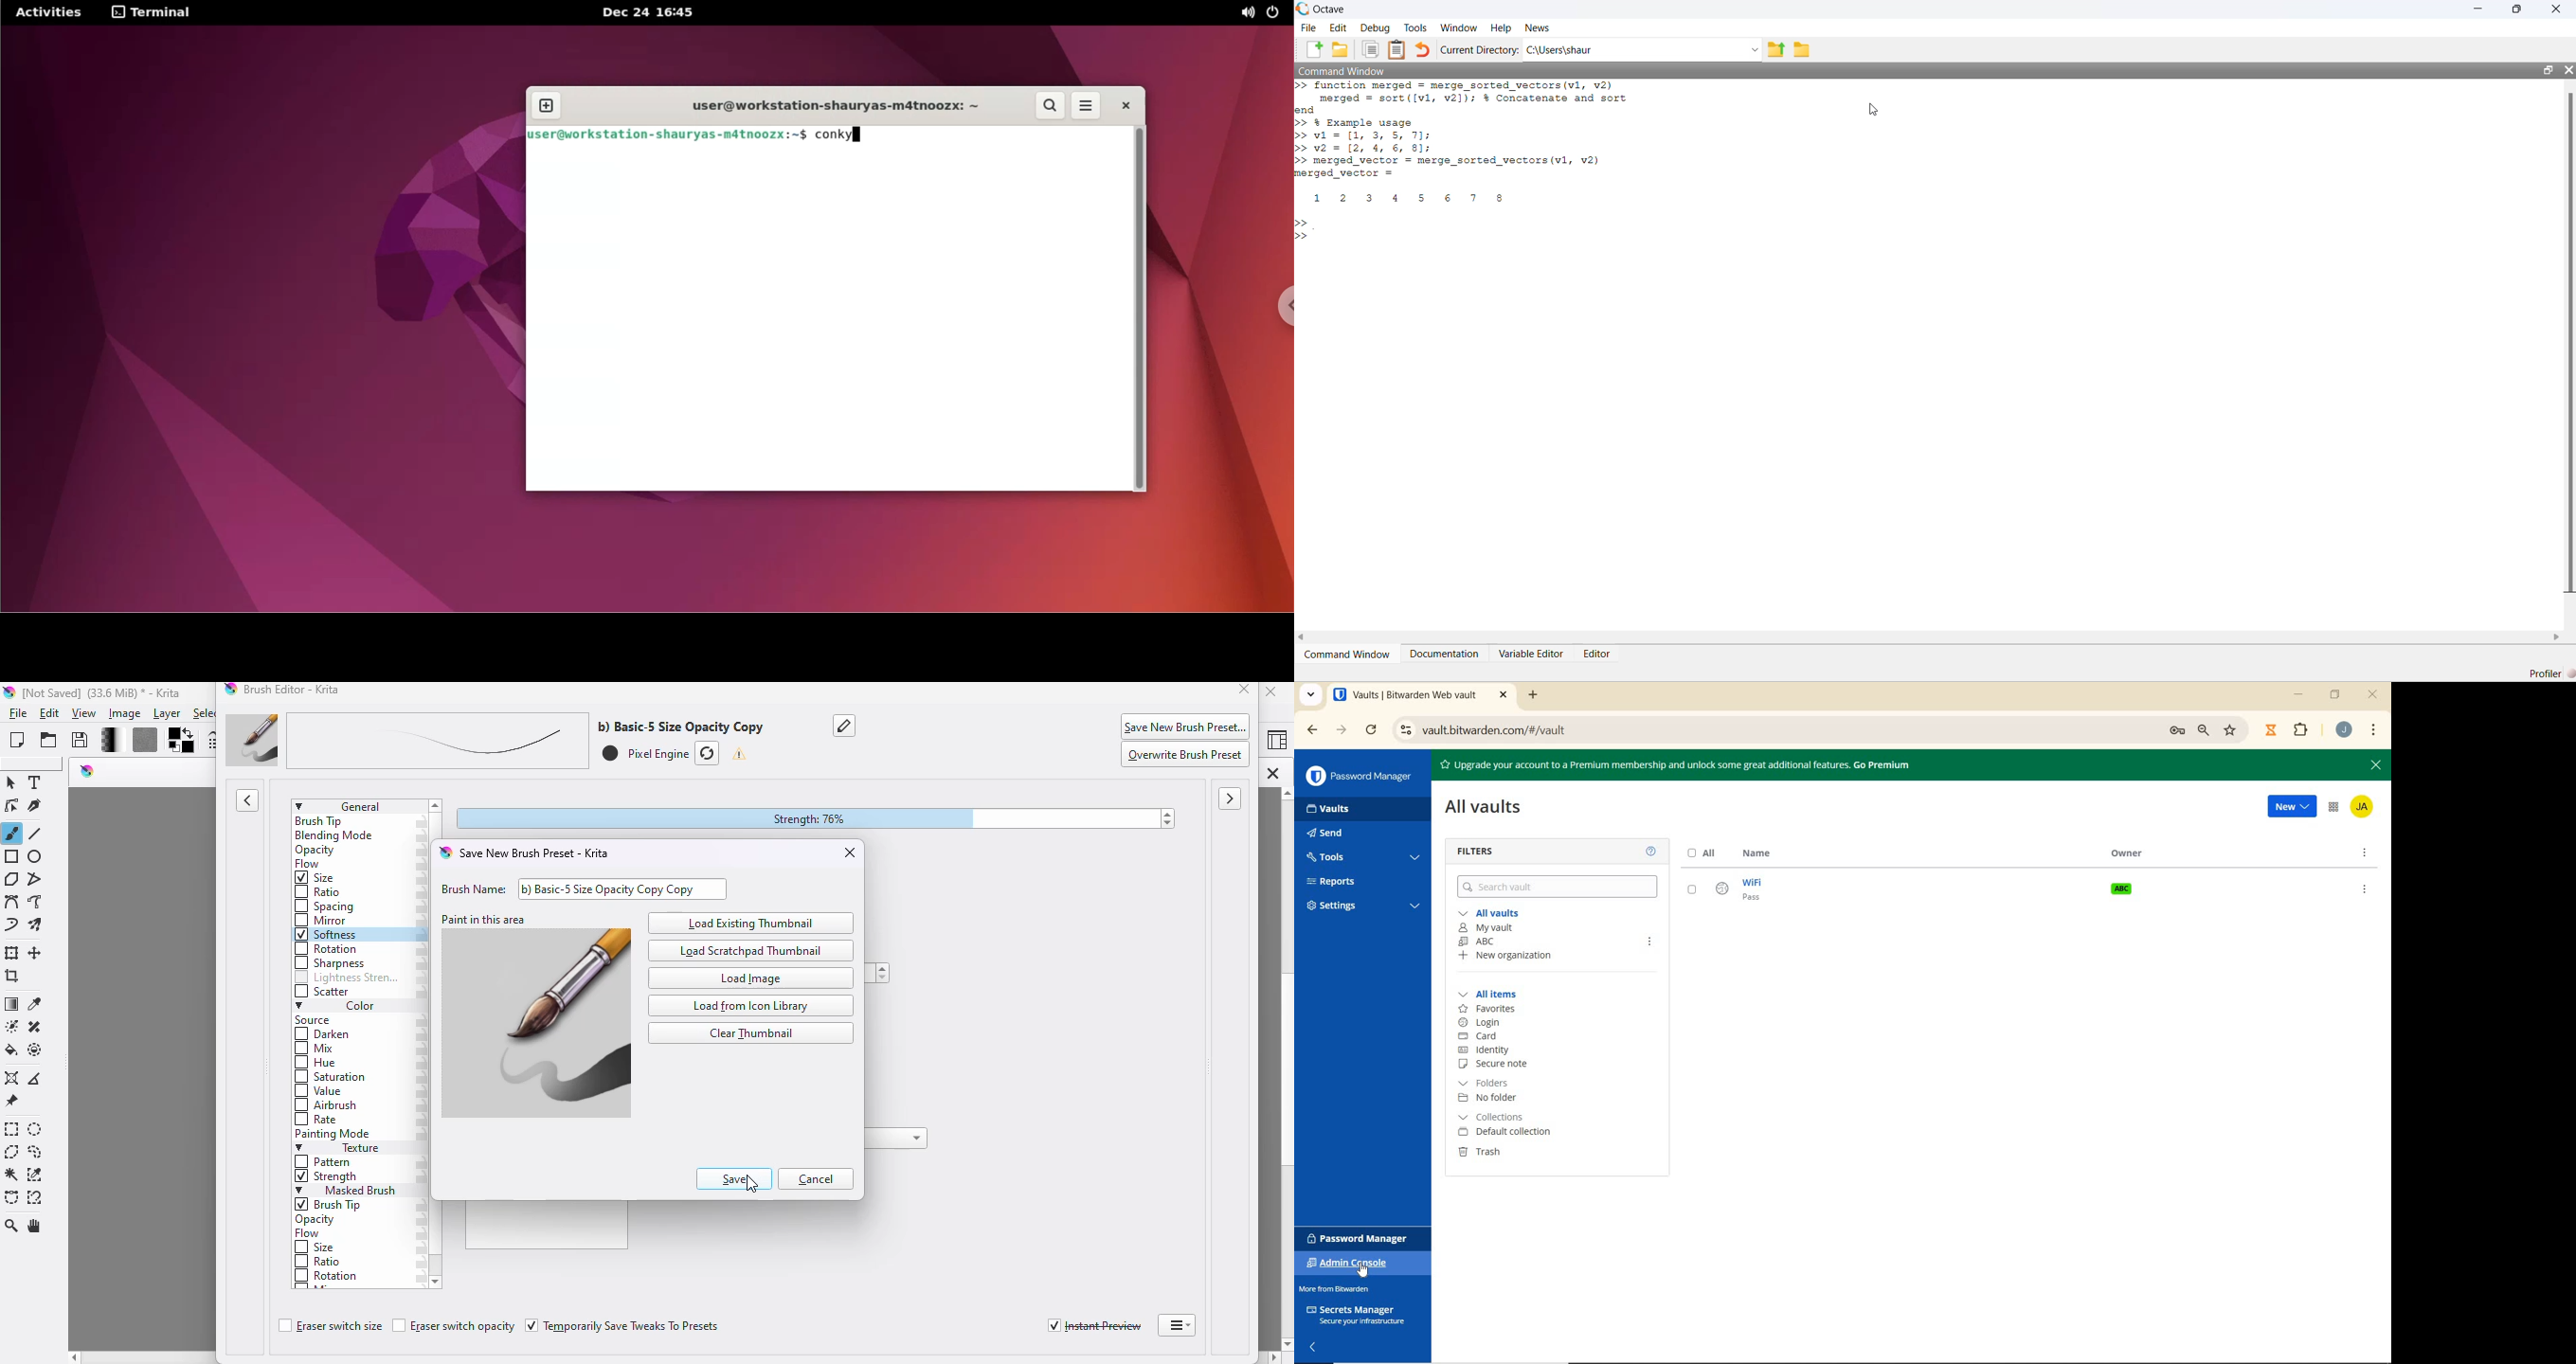 The width and height of the screenshot is (2576, 1372). What do you see at coordinates (18, 714) in the screenshot?
I see `file` at bounding box center [18, 714].